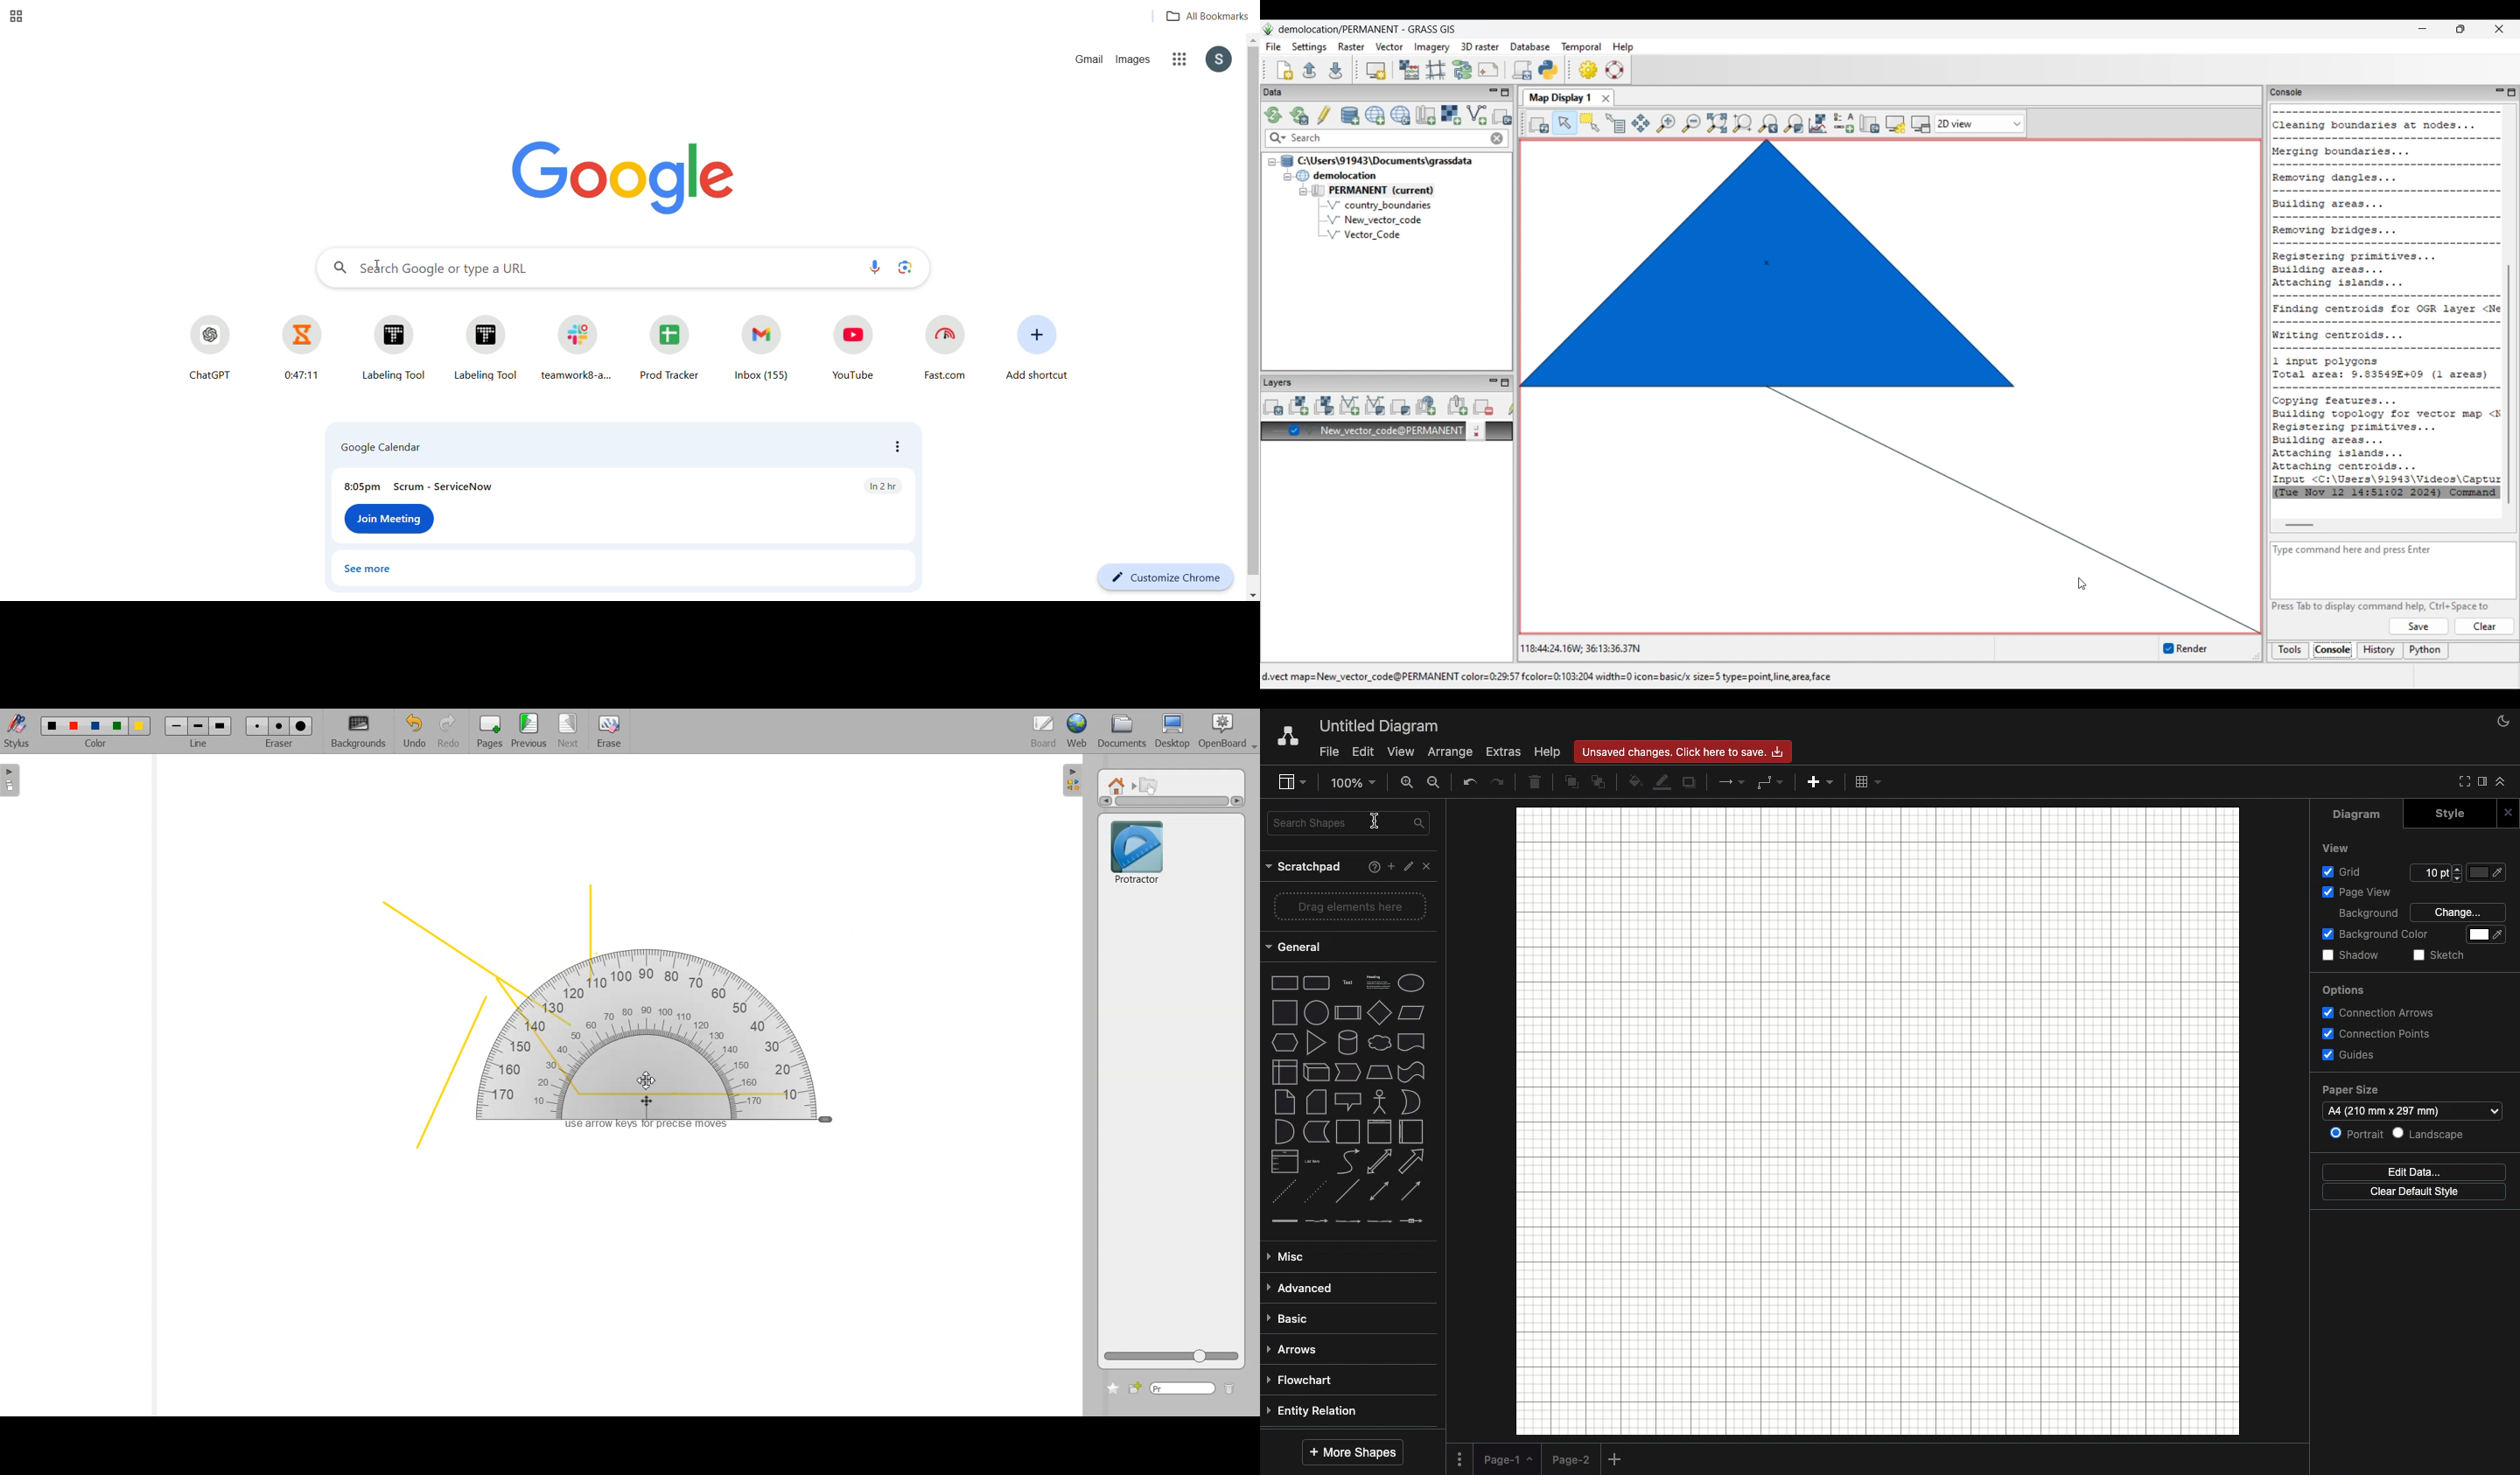 Image resolution: width=2520 pixels, height=1484 pixels. What do you see at coordinates (1469, 783) in the screenshot?
I see `Undo` at bounding box center [1469, 783].